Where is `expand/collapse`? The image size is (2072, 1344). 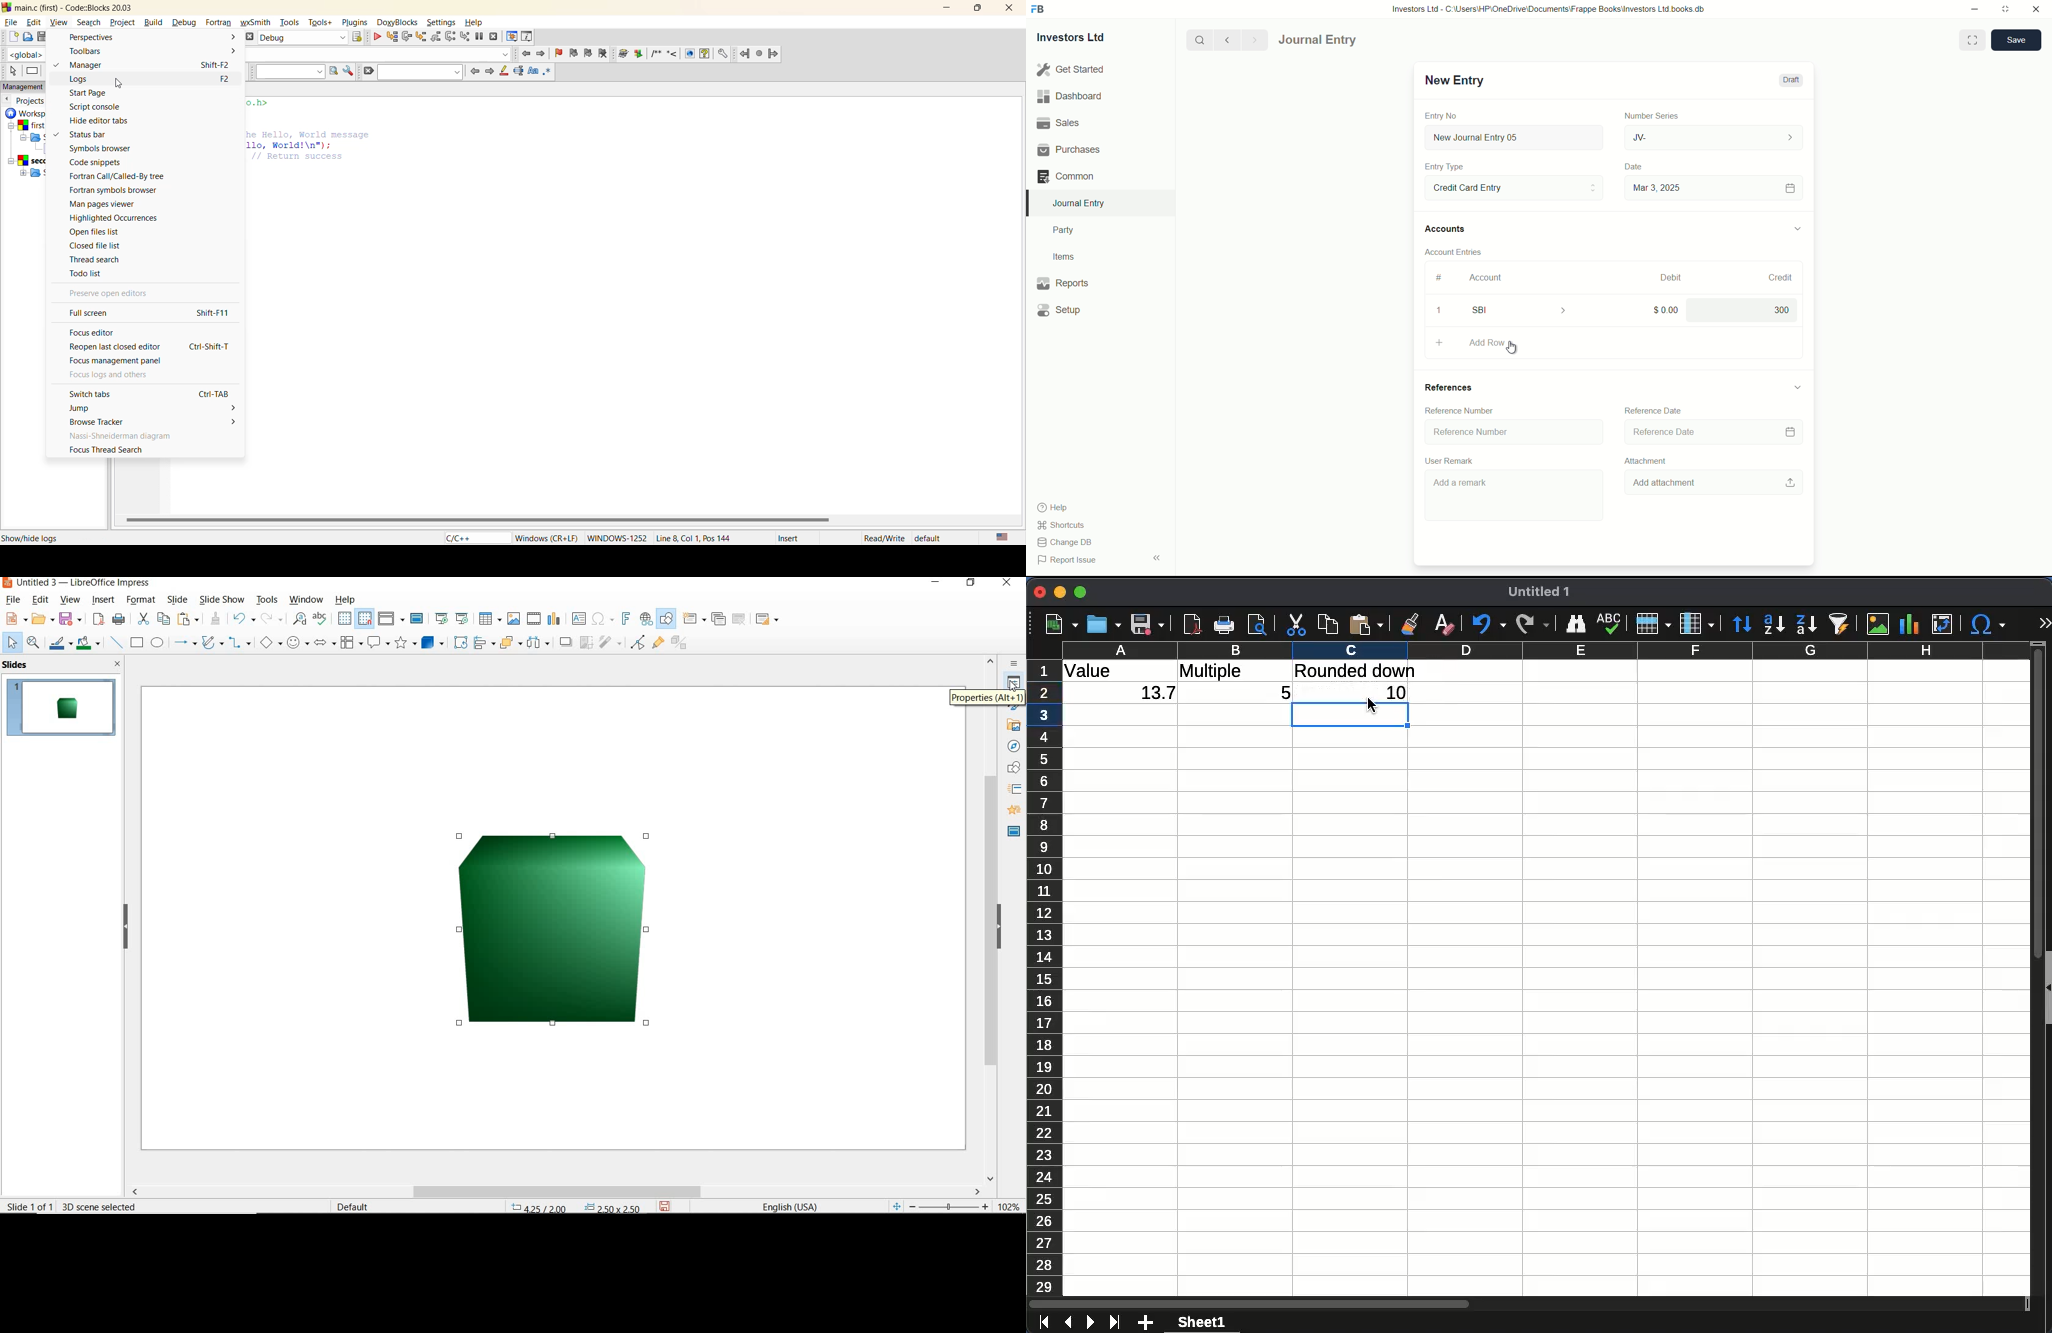
expand/collapse is located at coordinates (1156, 557).